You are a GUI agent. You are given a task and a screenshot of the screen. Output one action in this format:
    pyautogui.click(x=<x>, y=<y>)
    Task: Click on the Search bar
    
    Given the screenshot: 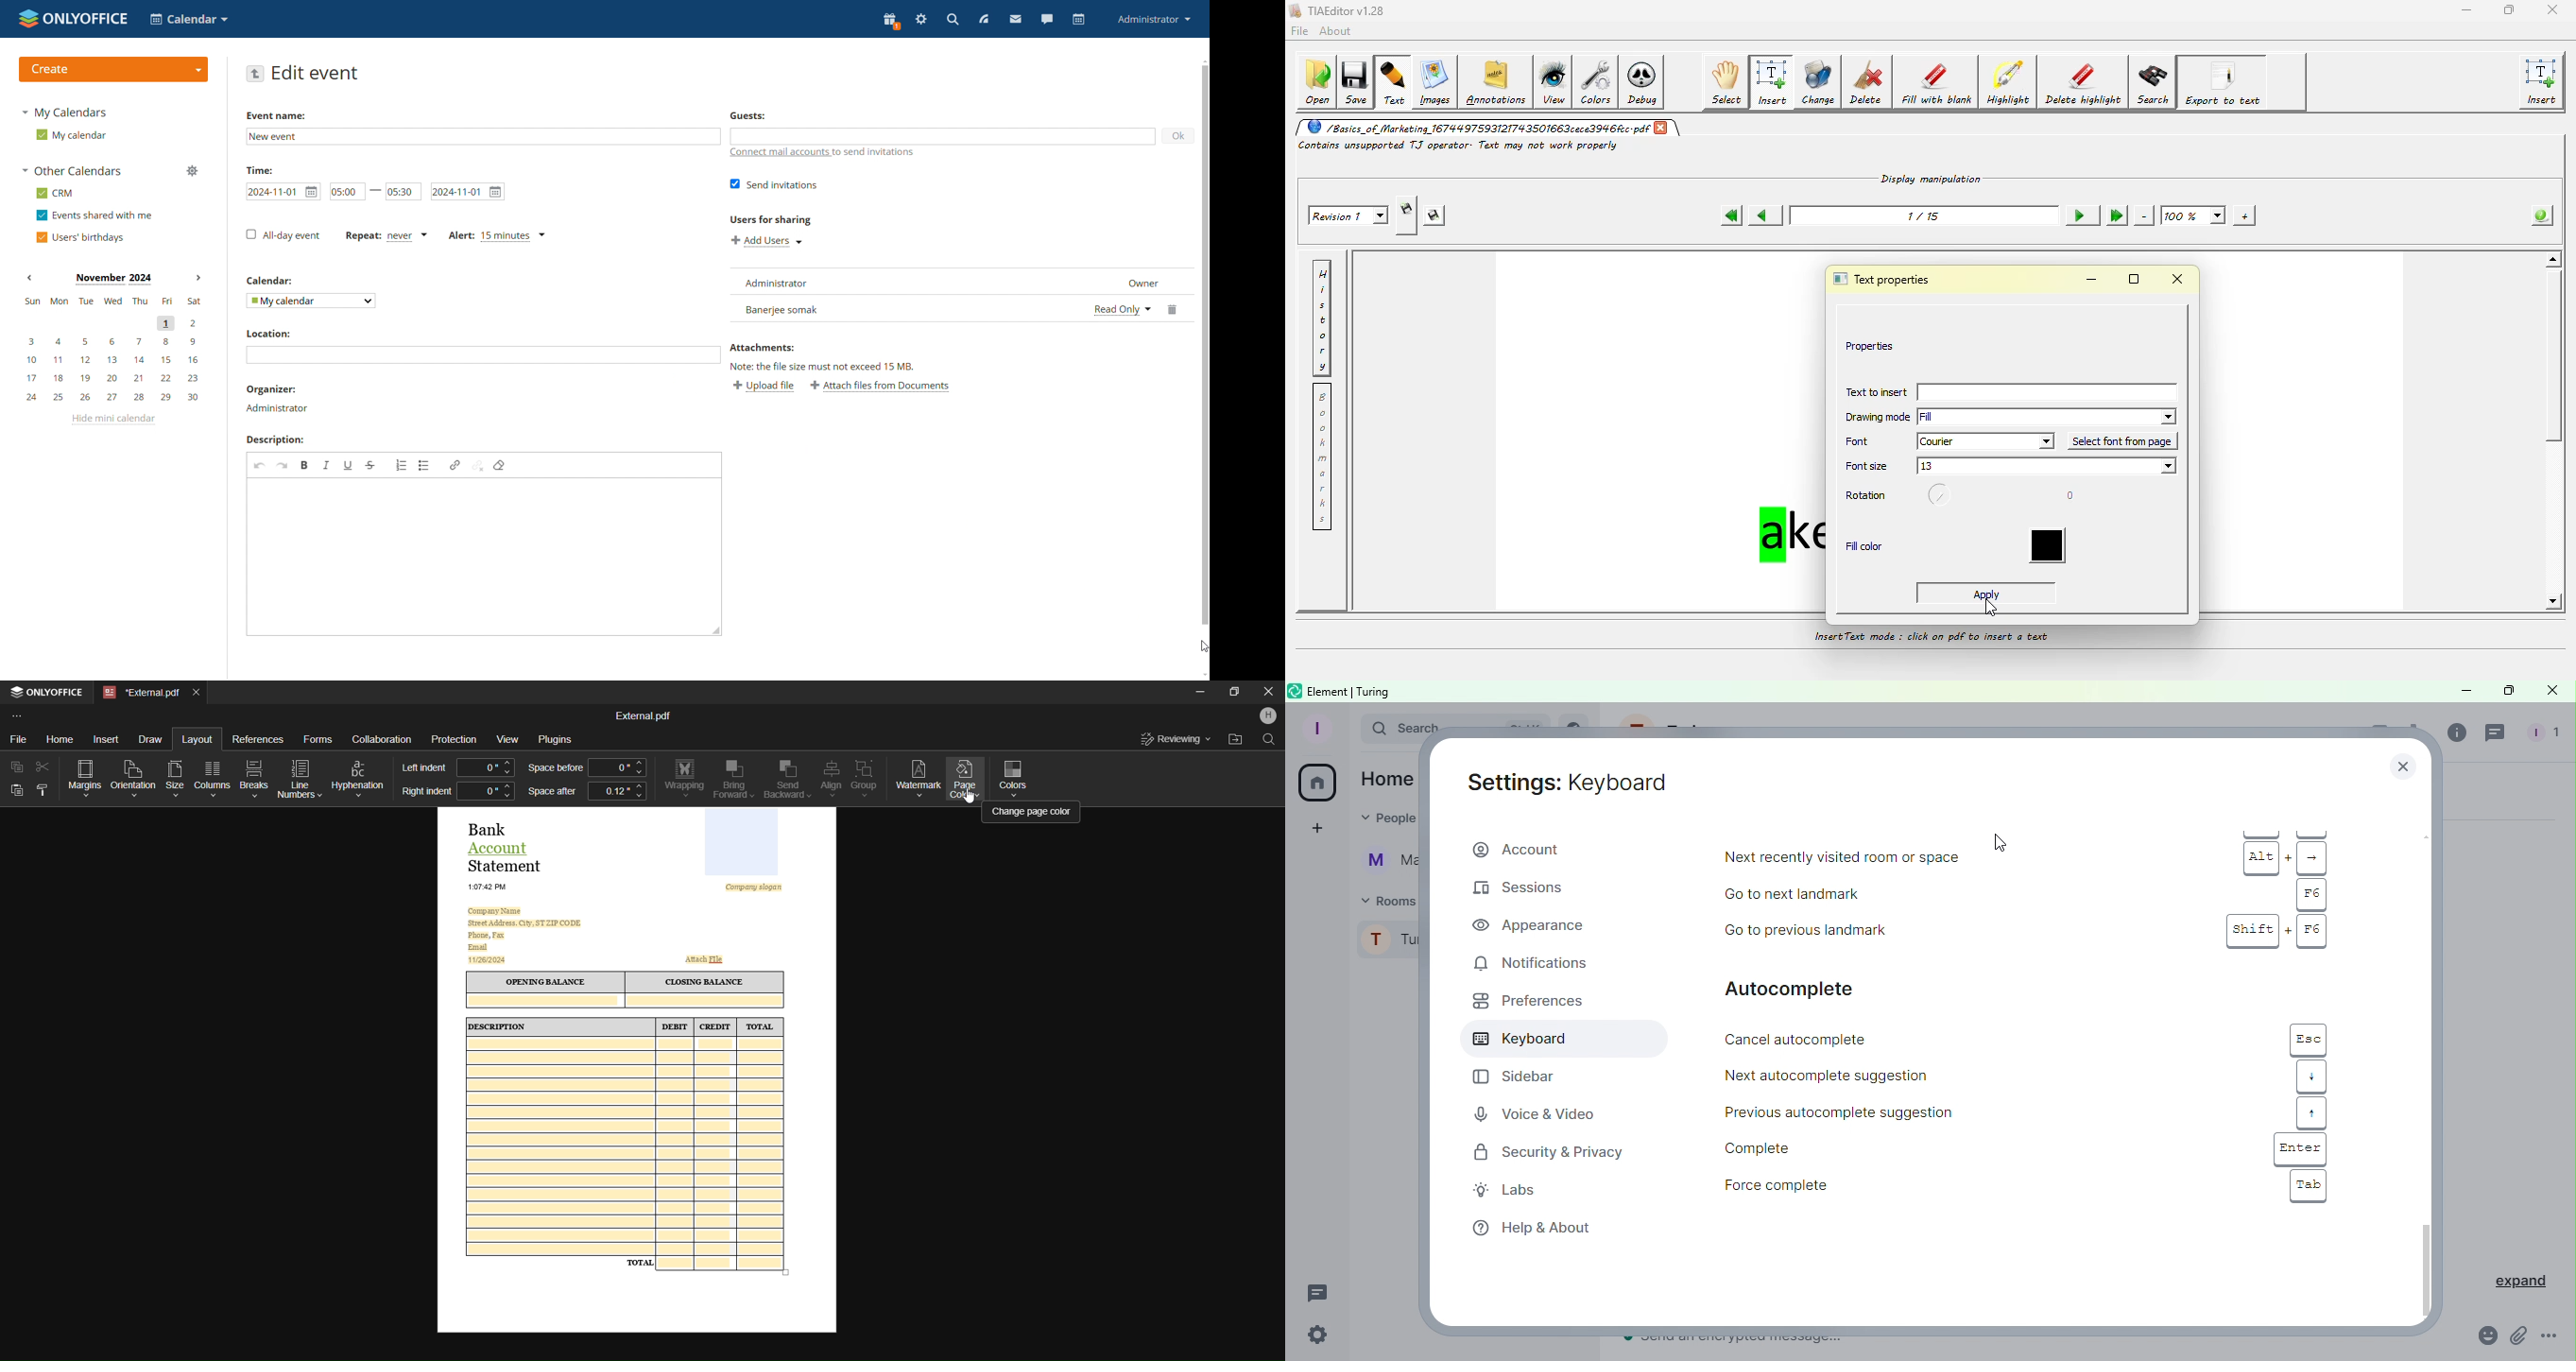 What is the action you would take?
    pyautogui.click(x=1396, y=726)
    